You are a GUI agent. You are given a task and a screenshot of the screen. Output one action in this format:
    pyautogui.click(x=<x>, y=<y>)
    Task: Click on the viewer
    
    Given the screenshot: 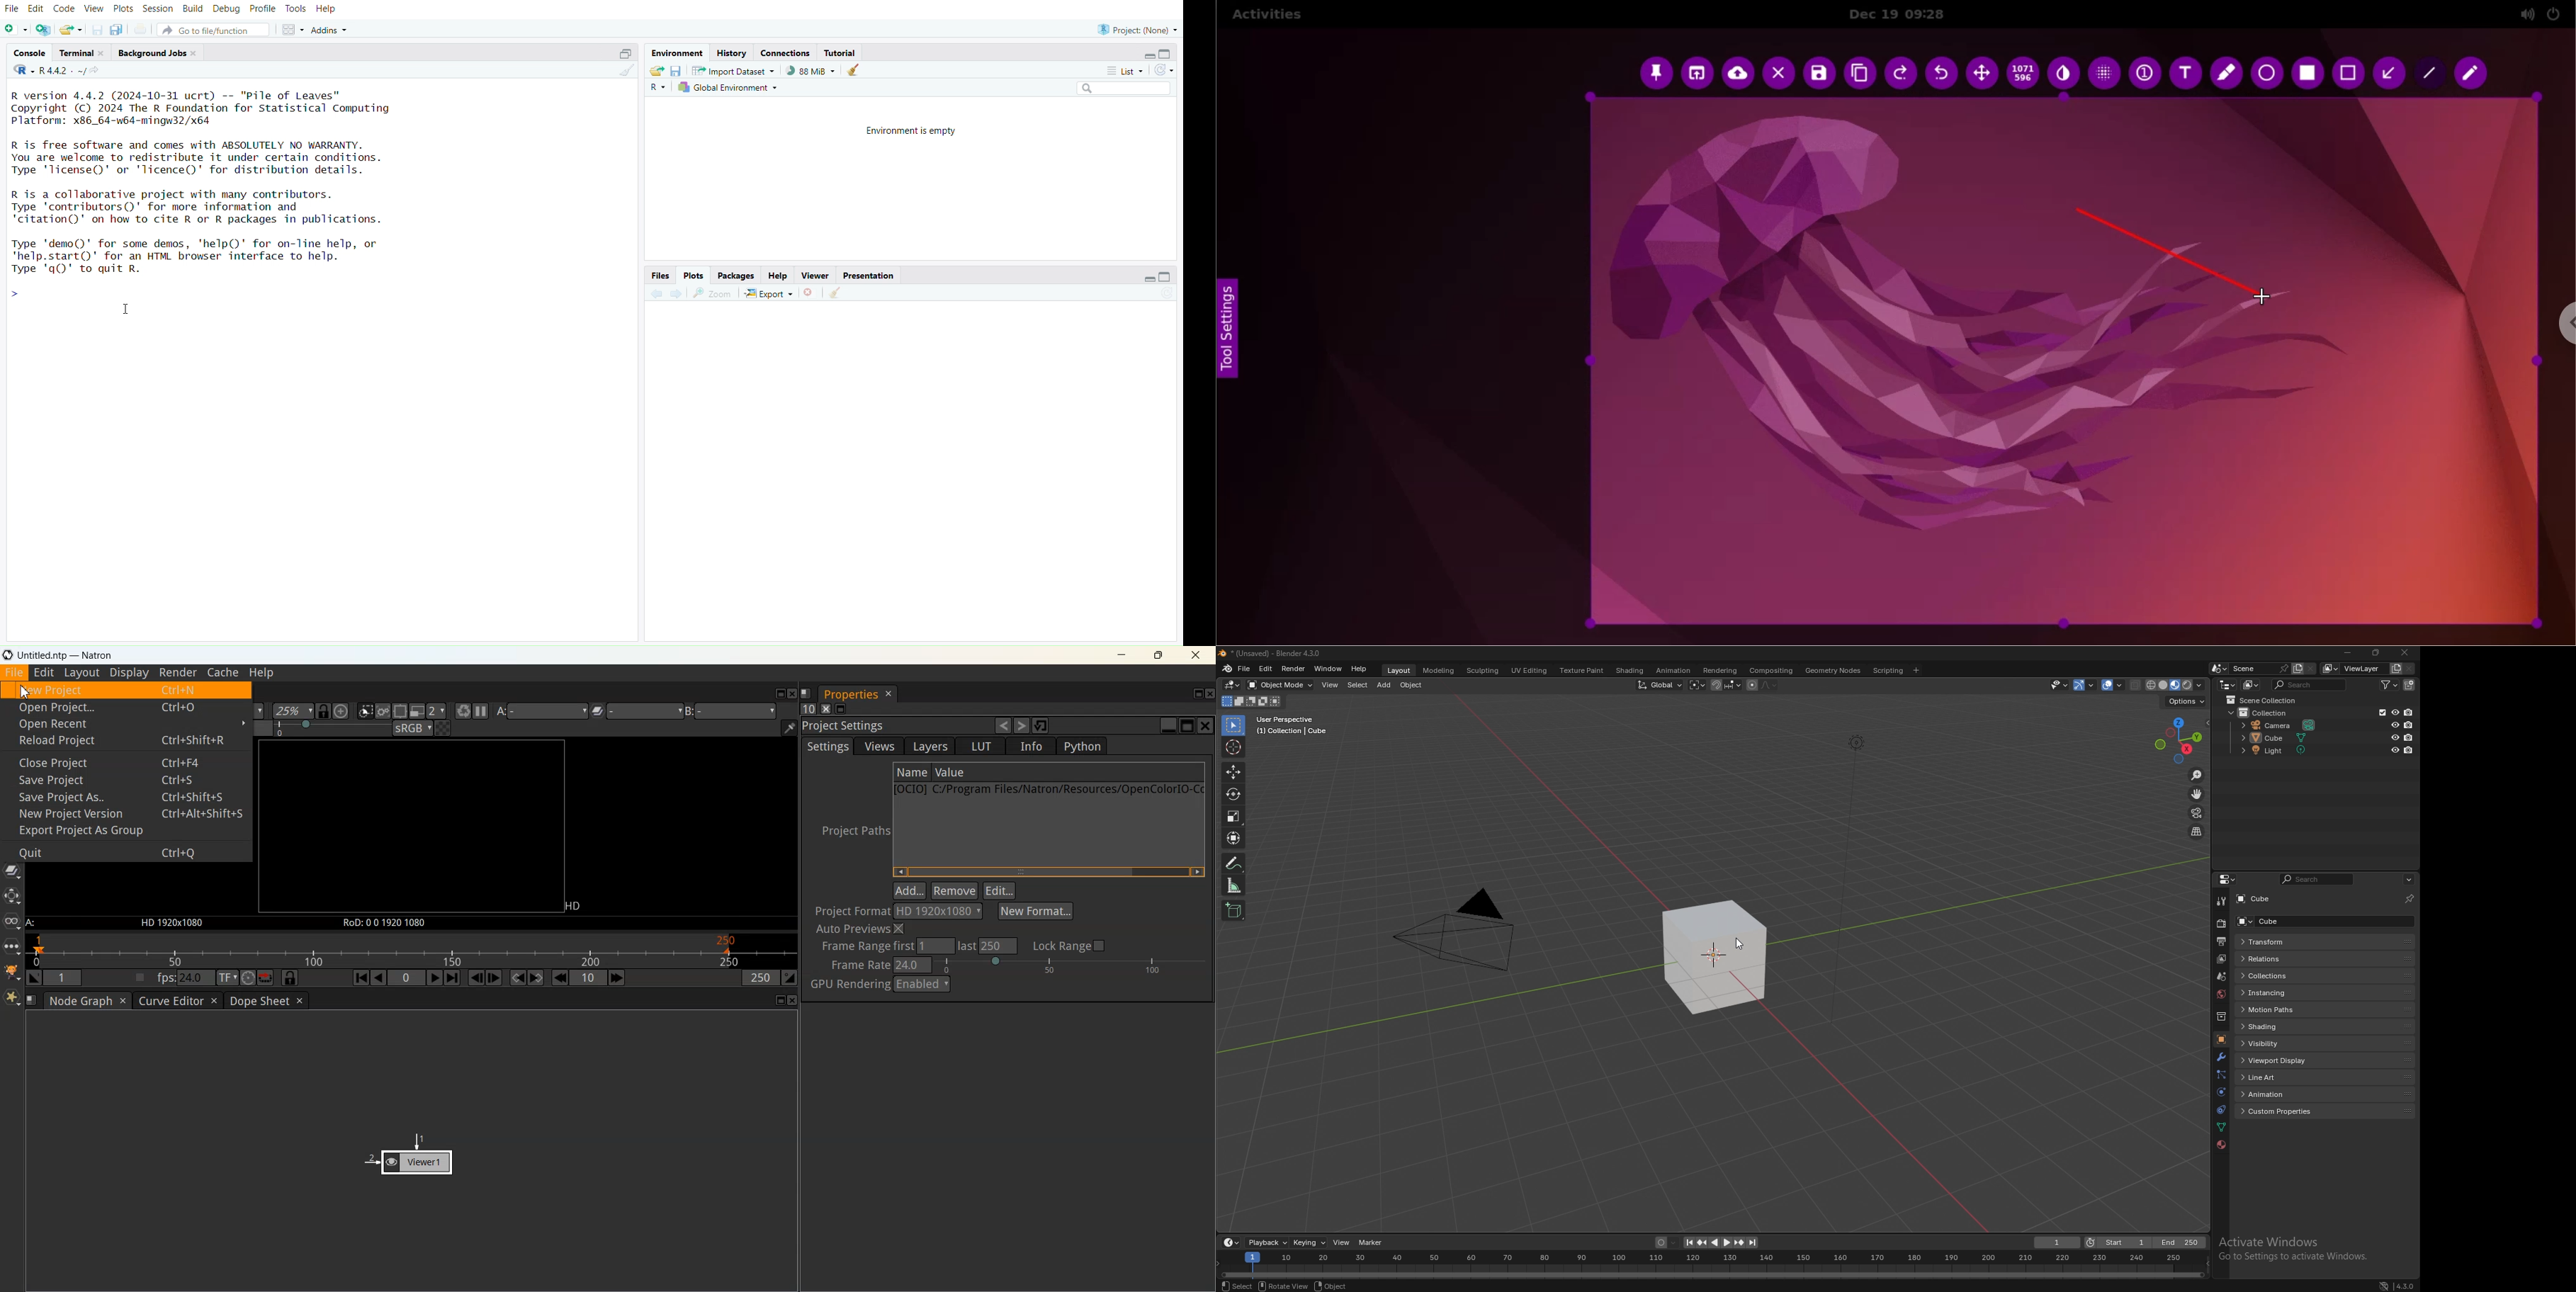 What is the action you would take?
    pyautogui.click(x=816, y=276)
    